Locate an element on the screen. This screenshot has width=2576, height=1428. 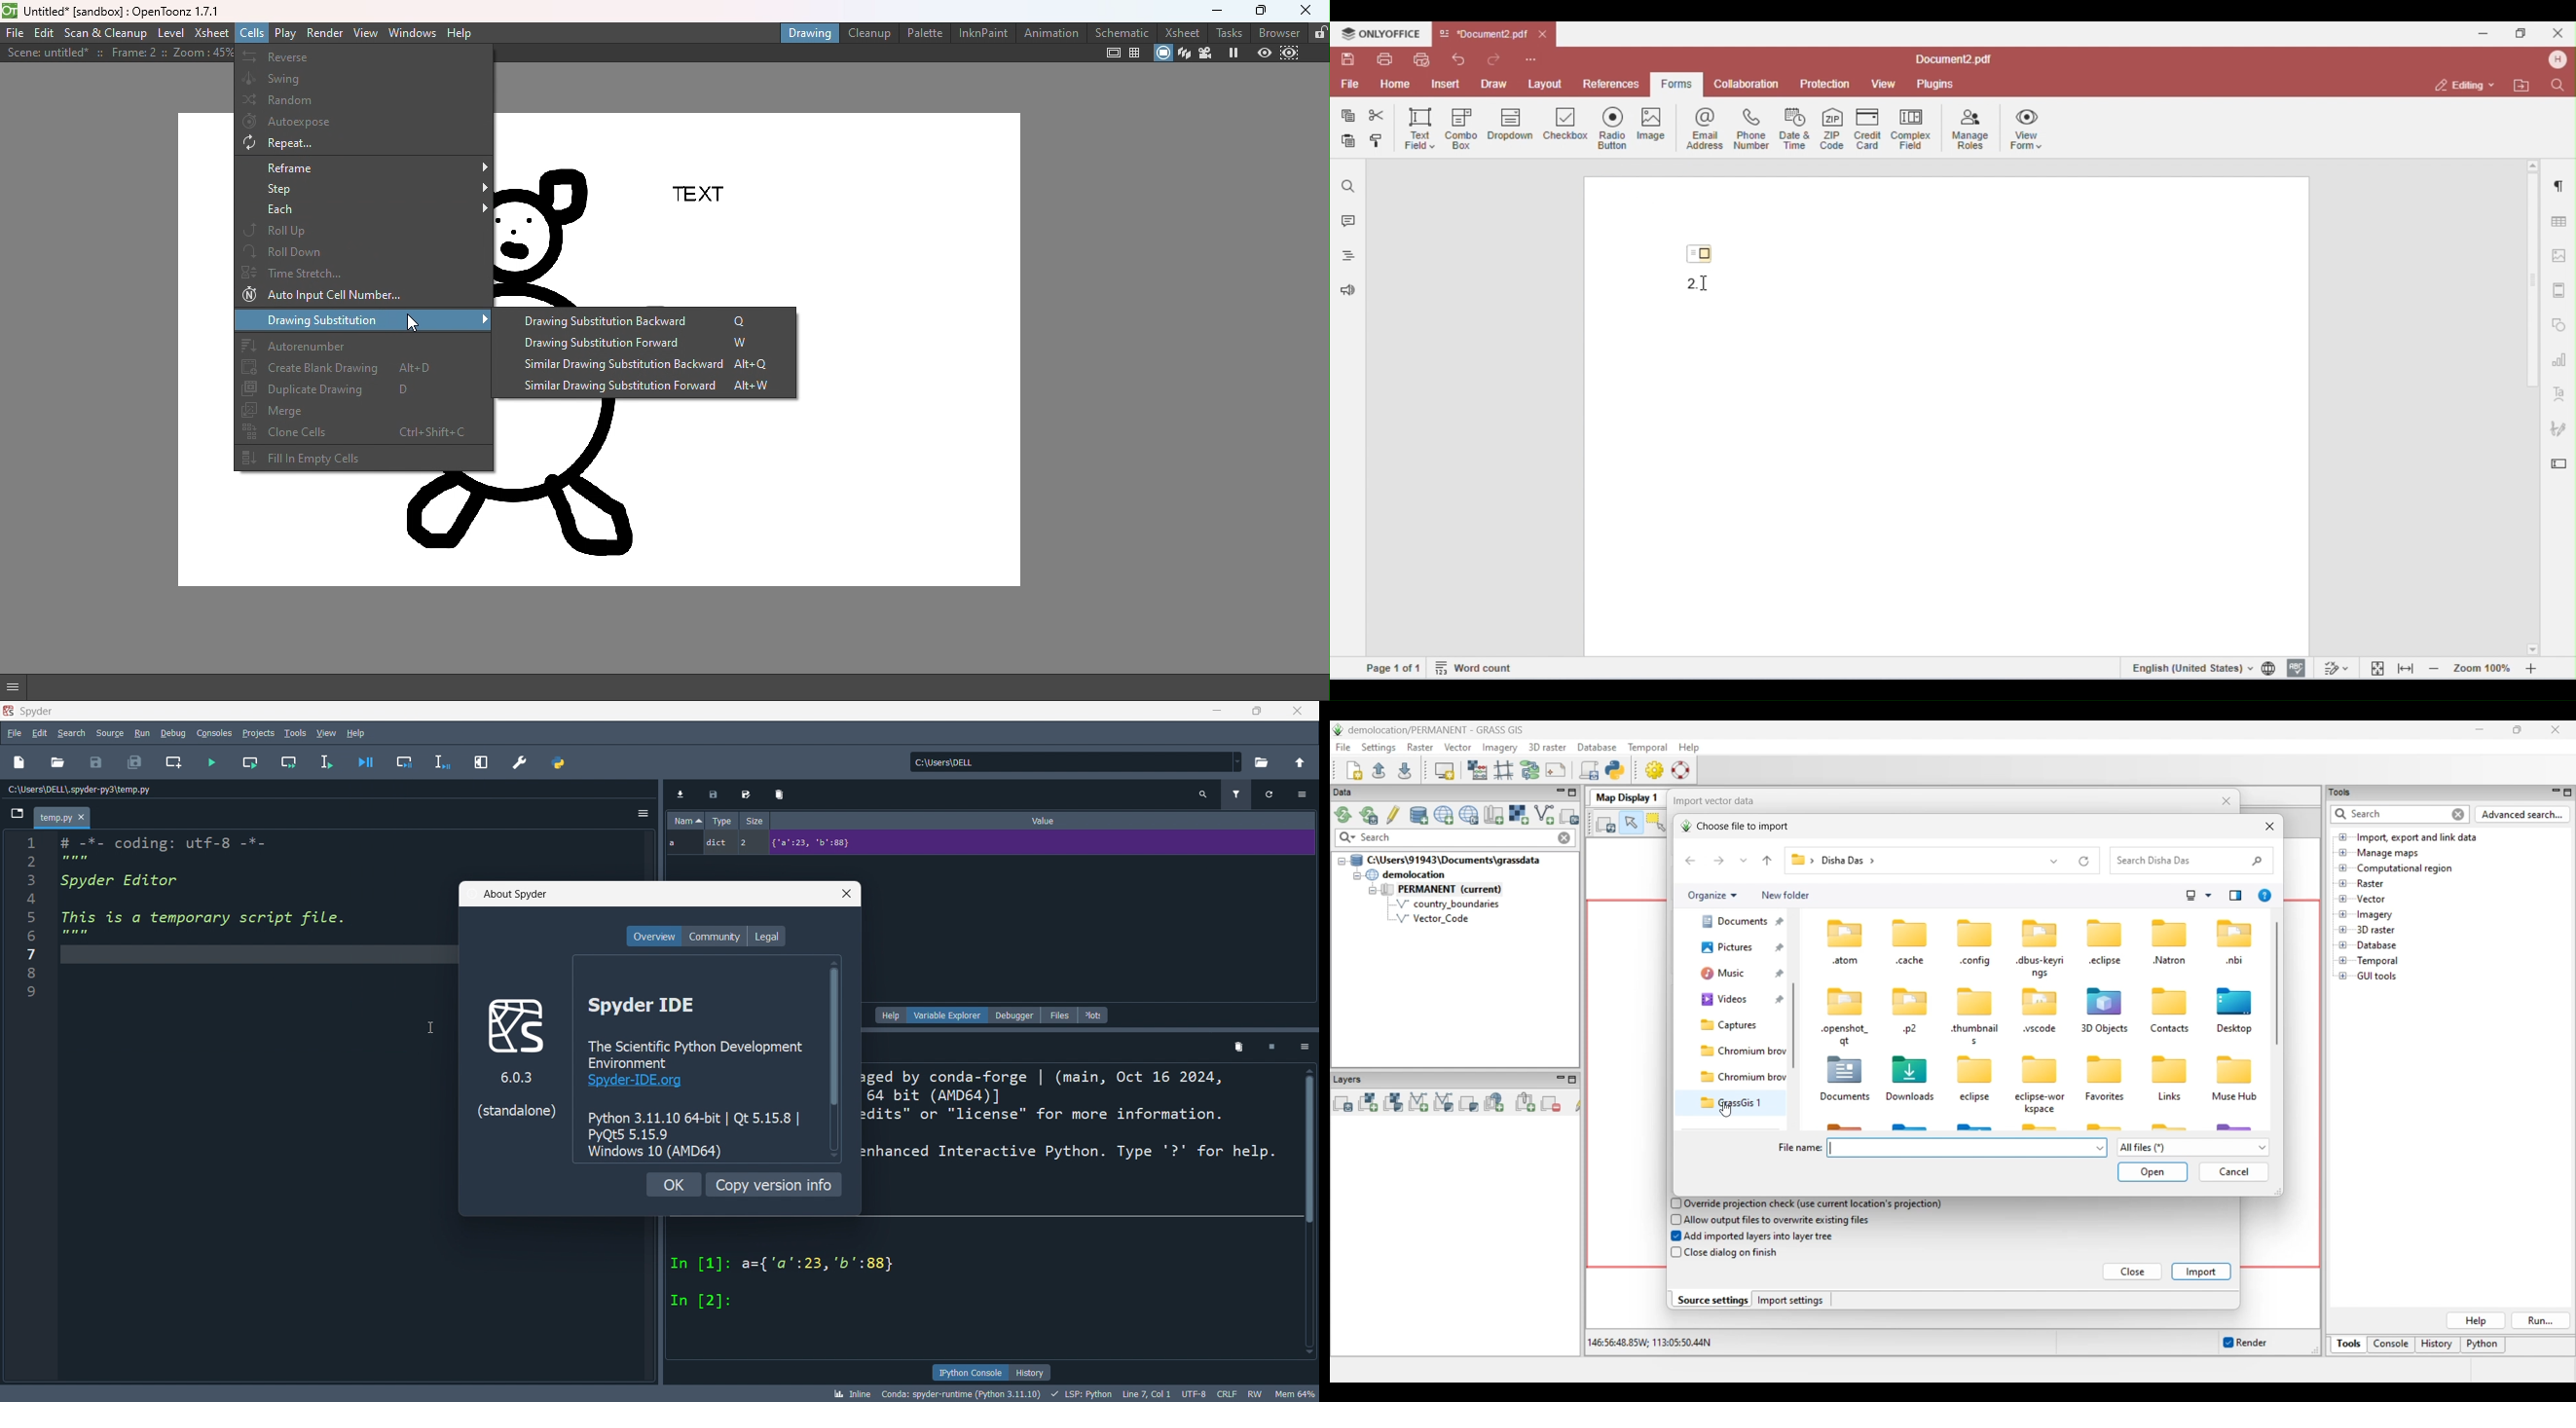
close is located at coordinates (845, 894).